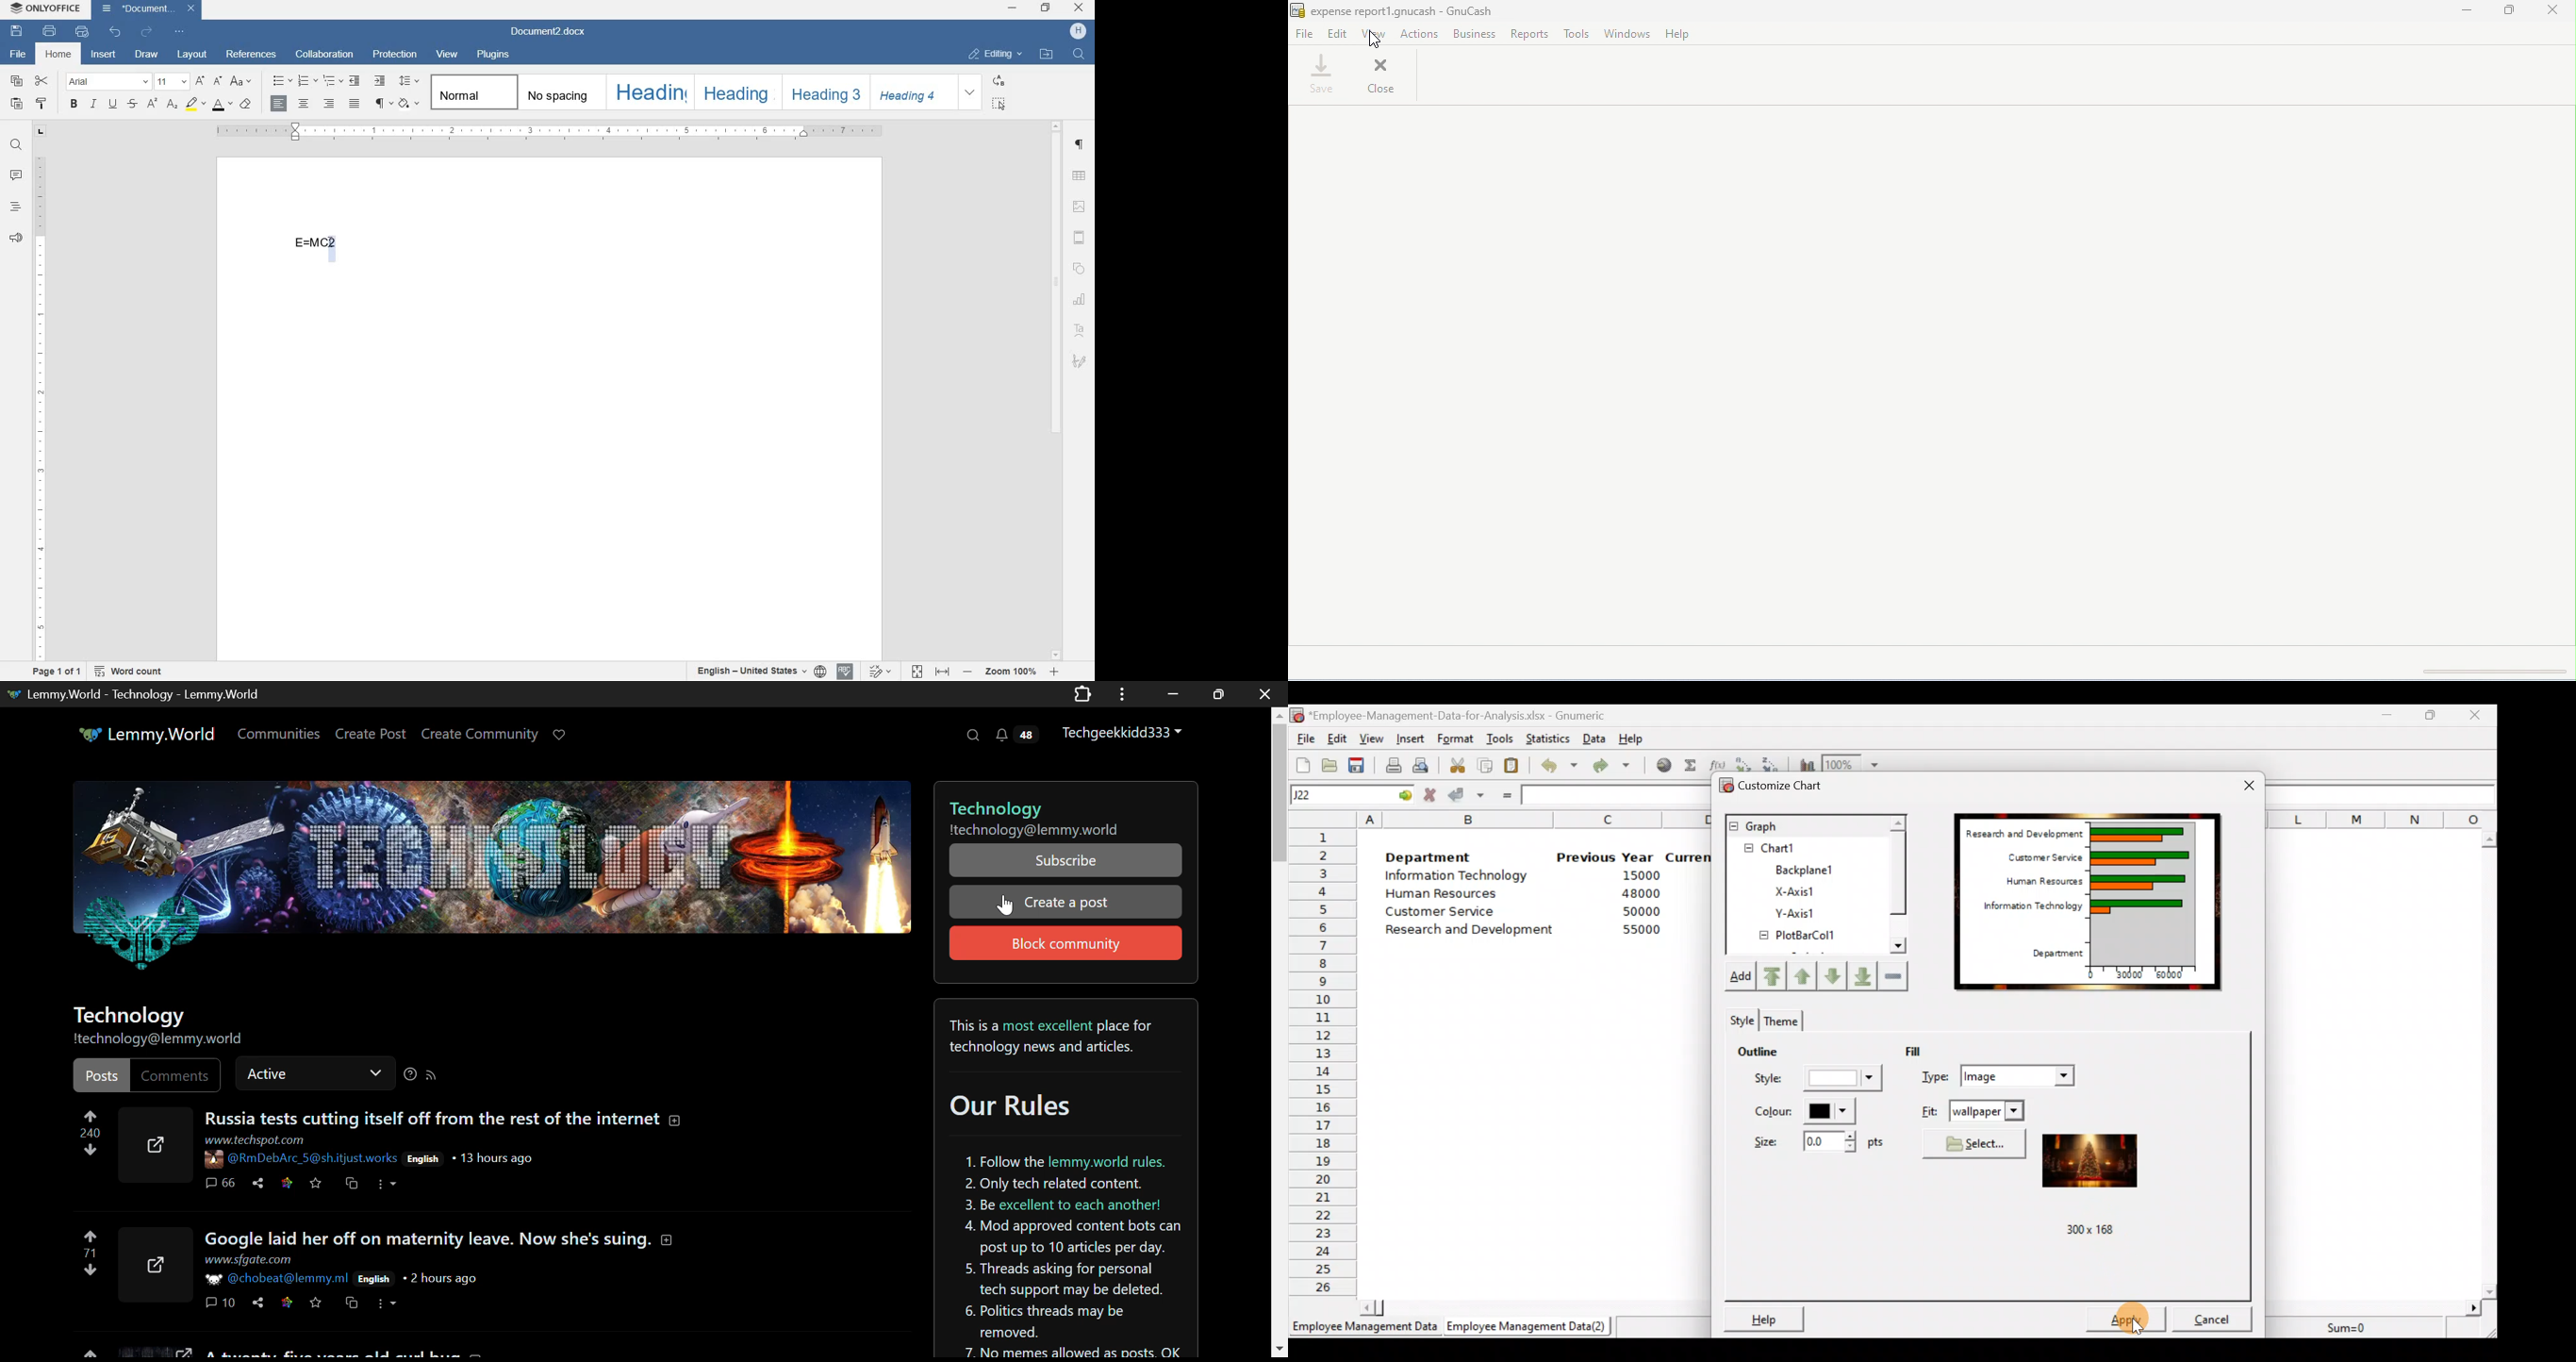  Describe the element at coordinates (18, 145) in the screenshot. I see `find` at that location.